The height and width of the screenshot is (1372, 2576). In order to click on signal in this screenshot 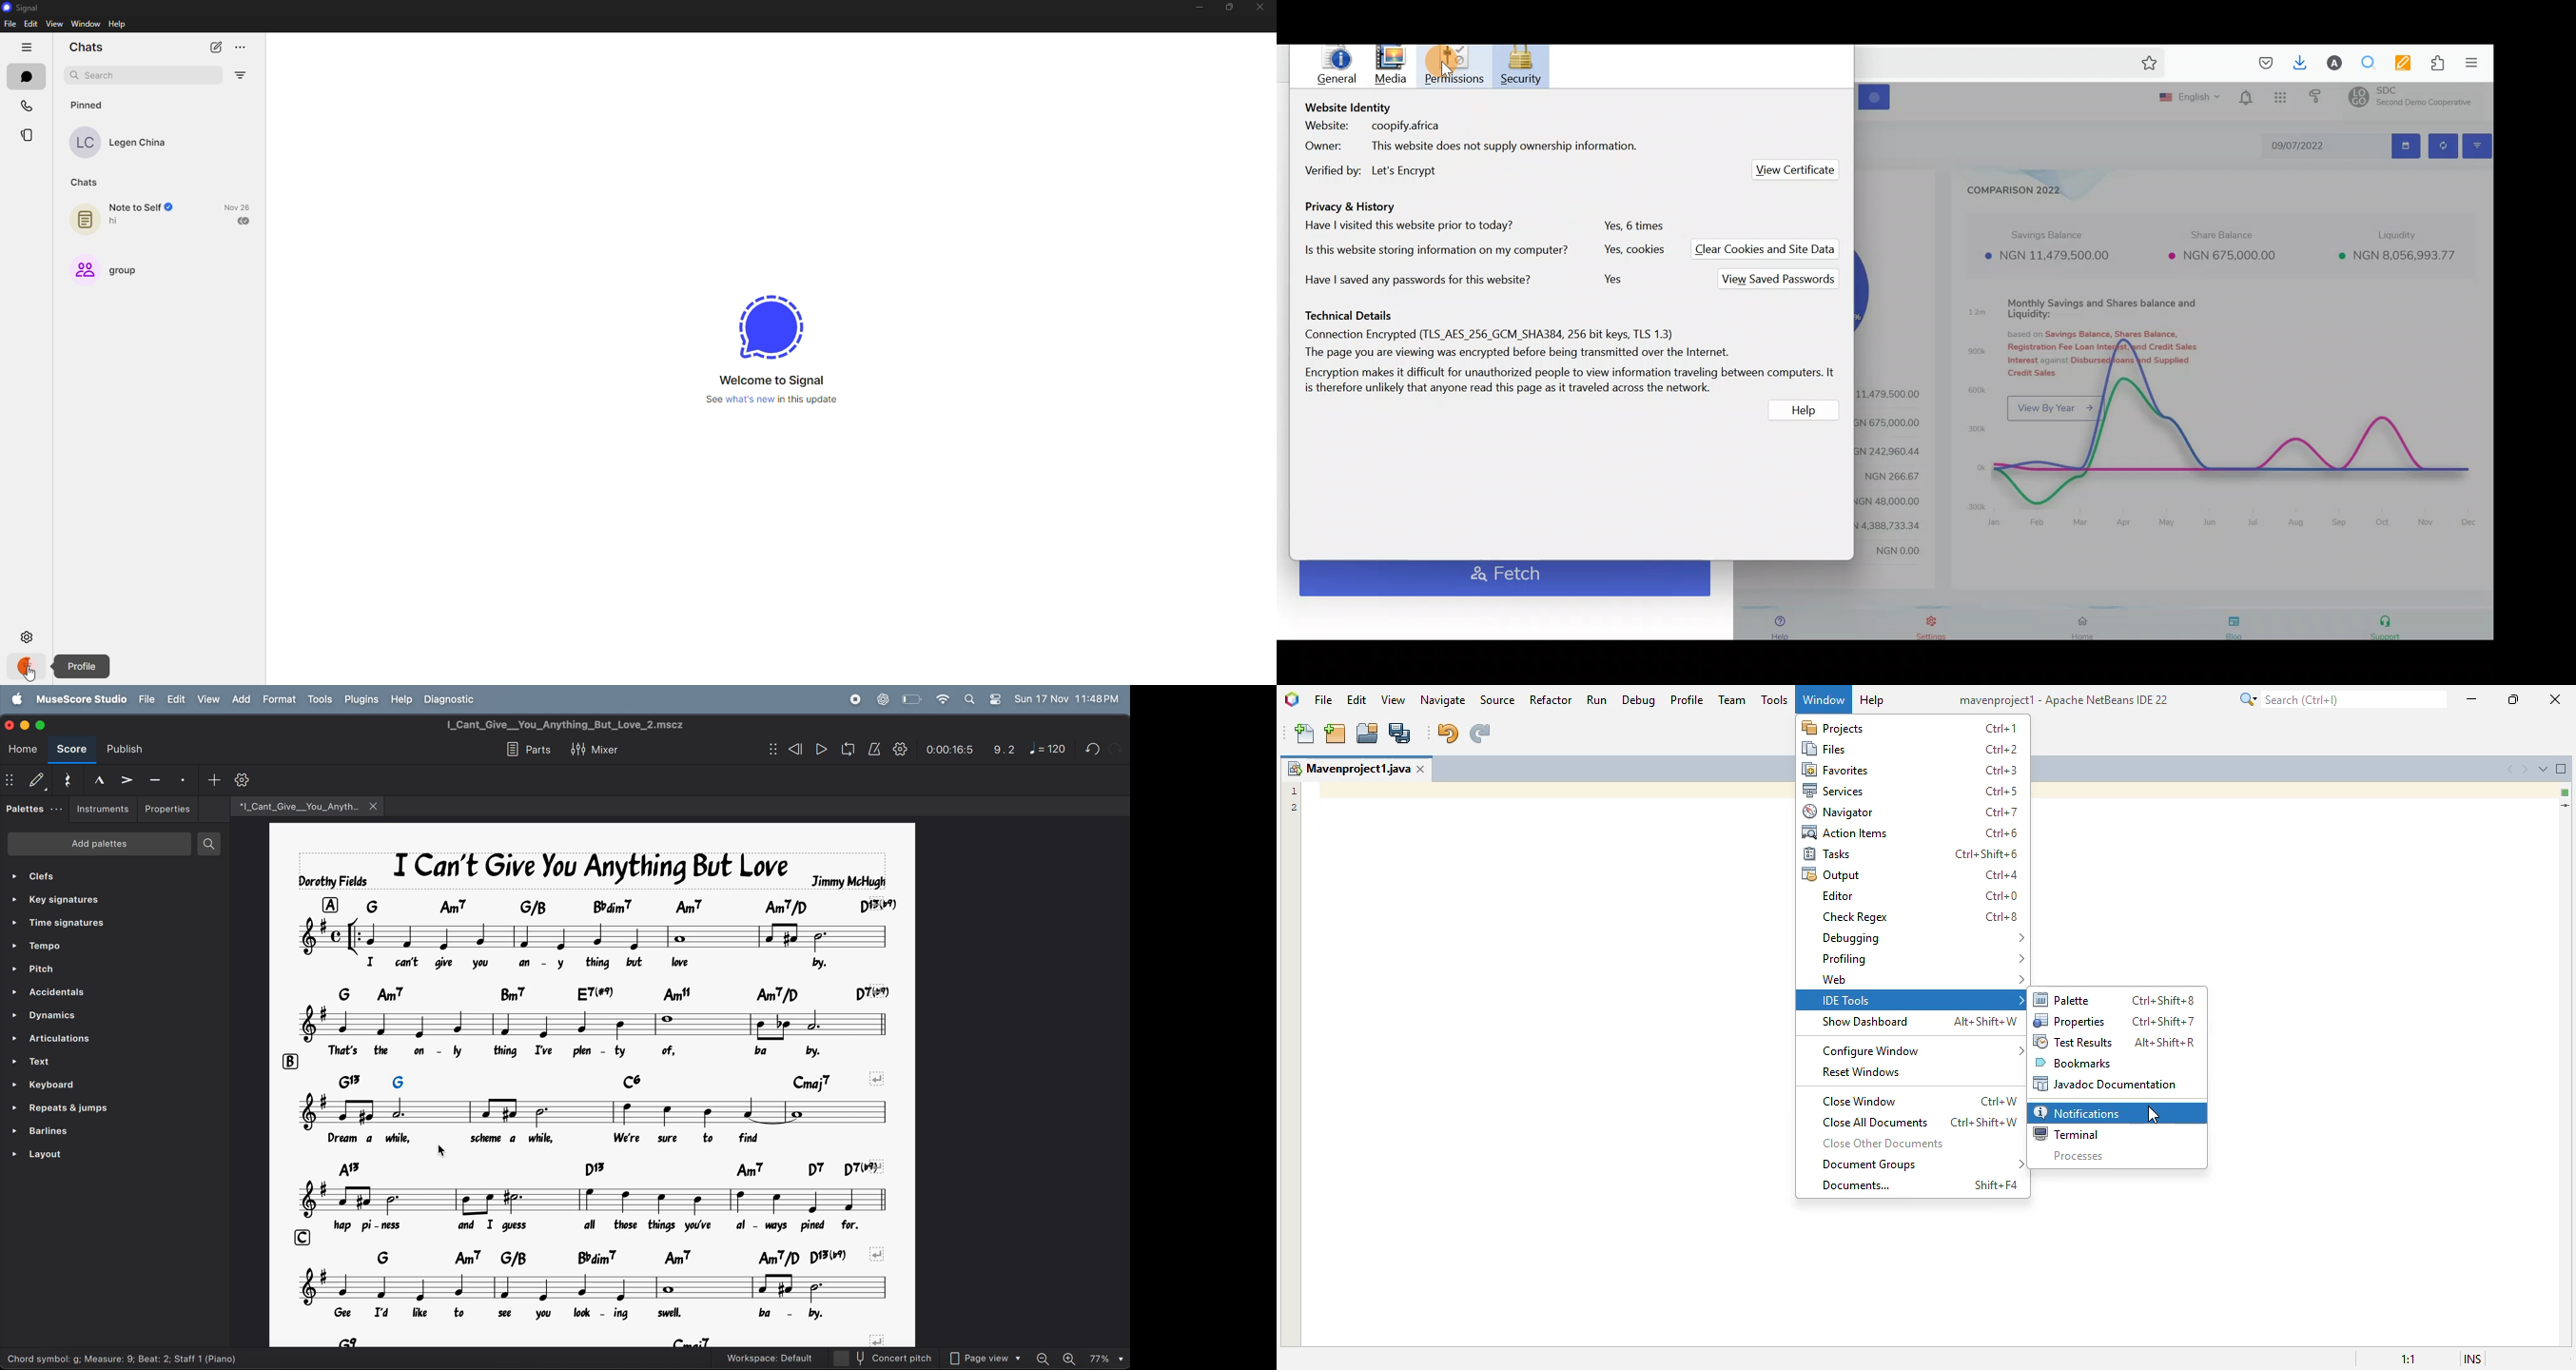, I will do `click(25, 7)`.